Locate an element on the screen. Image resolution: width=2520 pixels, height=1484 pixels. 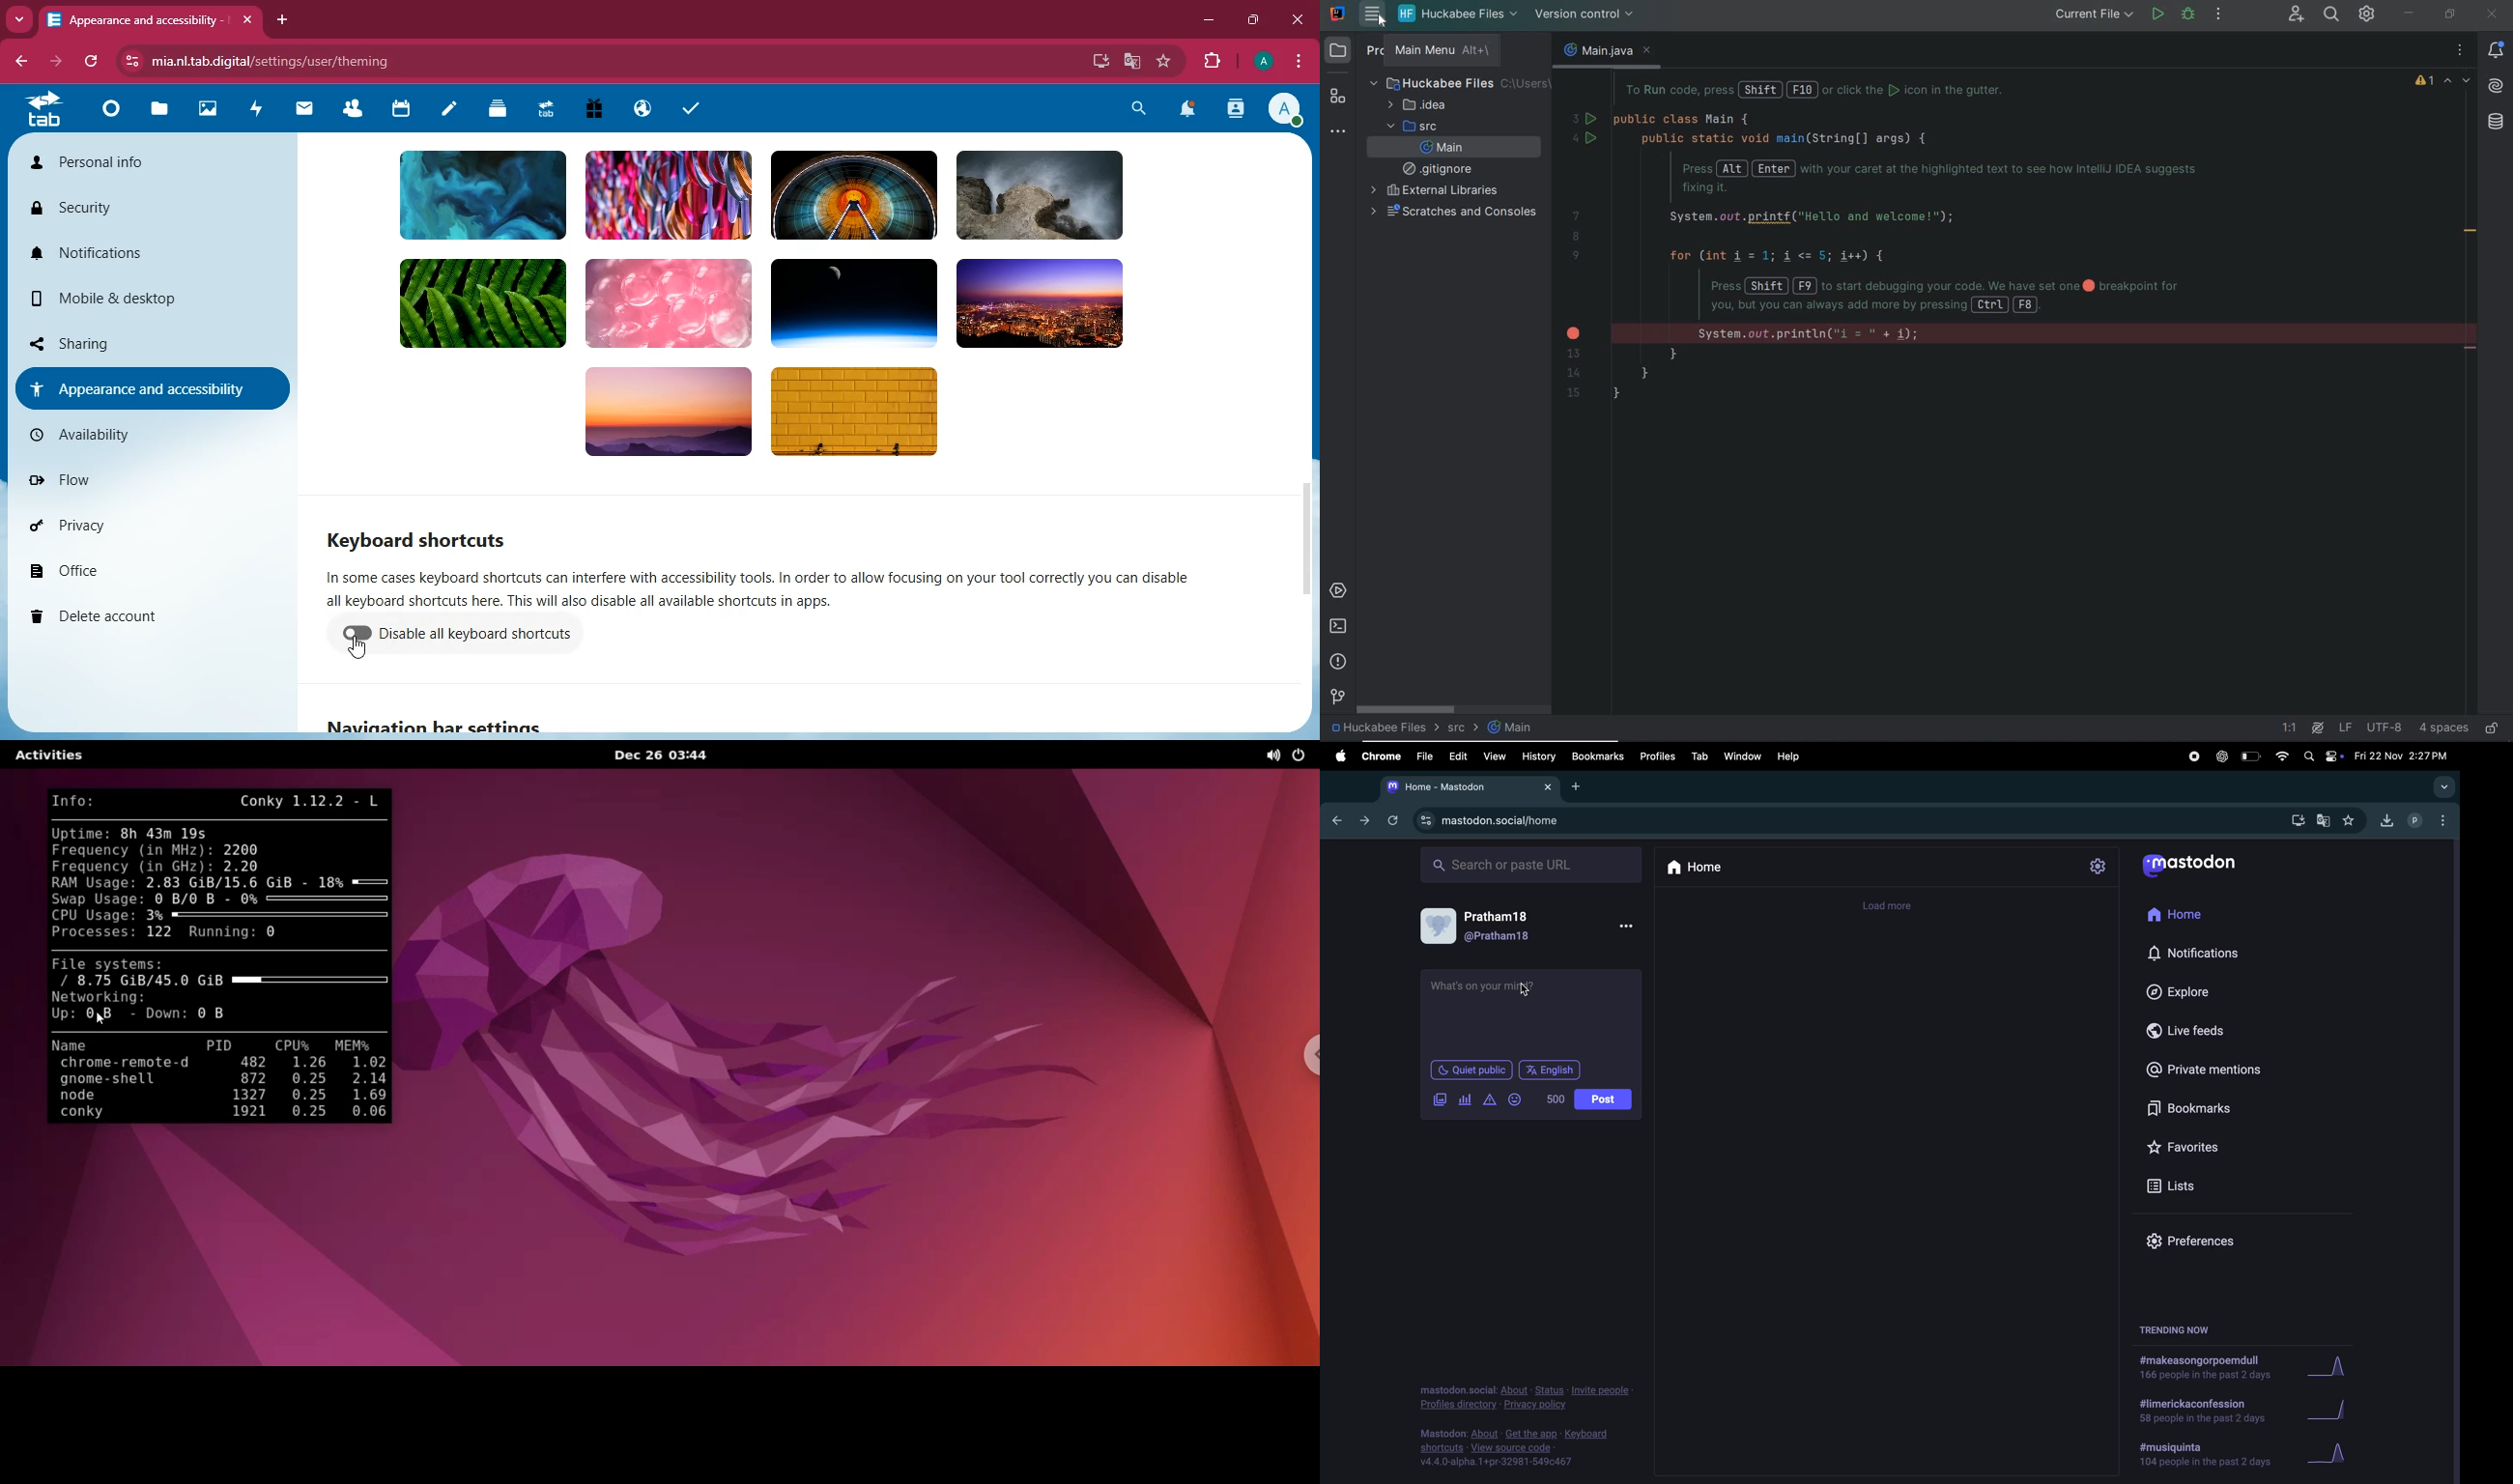
line separator is located at coordinates (2346, 728).